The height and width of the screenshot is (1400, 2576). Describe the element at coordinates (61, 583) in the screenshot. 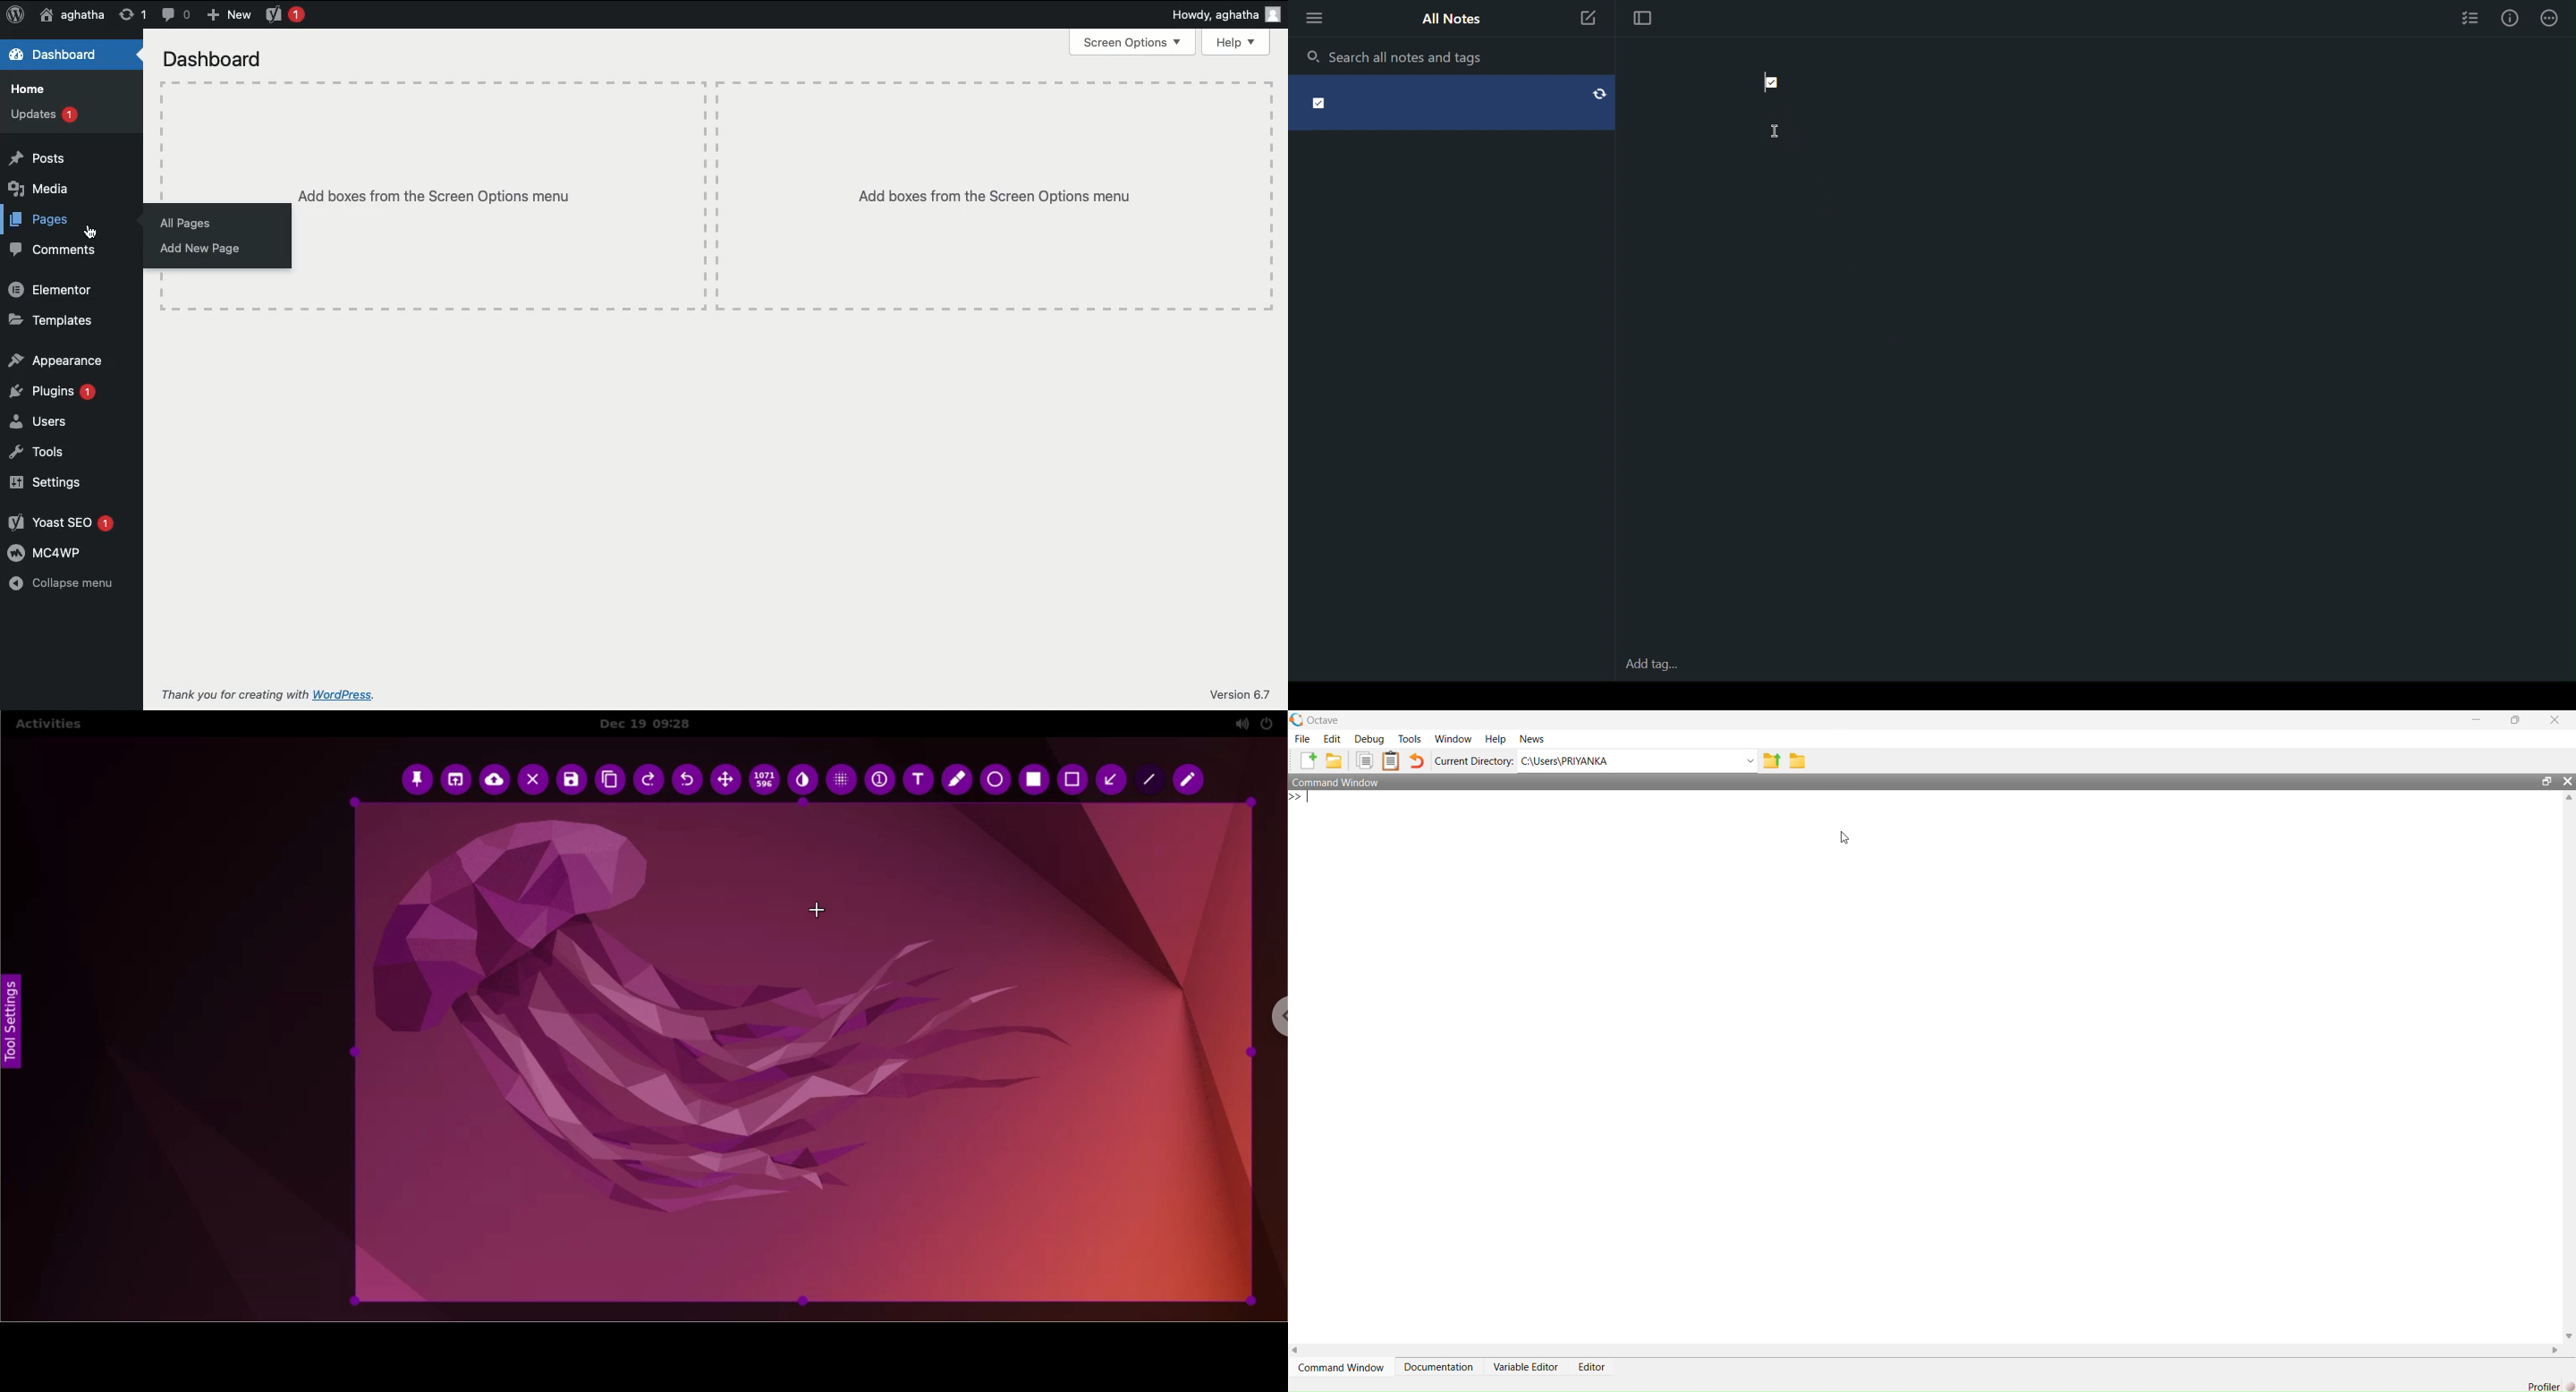

I see `Collapse menu` at that location.